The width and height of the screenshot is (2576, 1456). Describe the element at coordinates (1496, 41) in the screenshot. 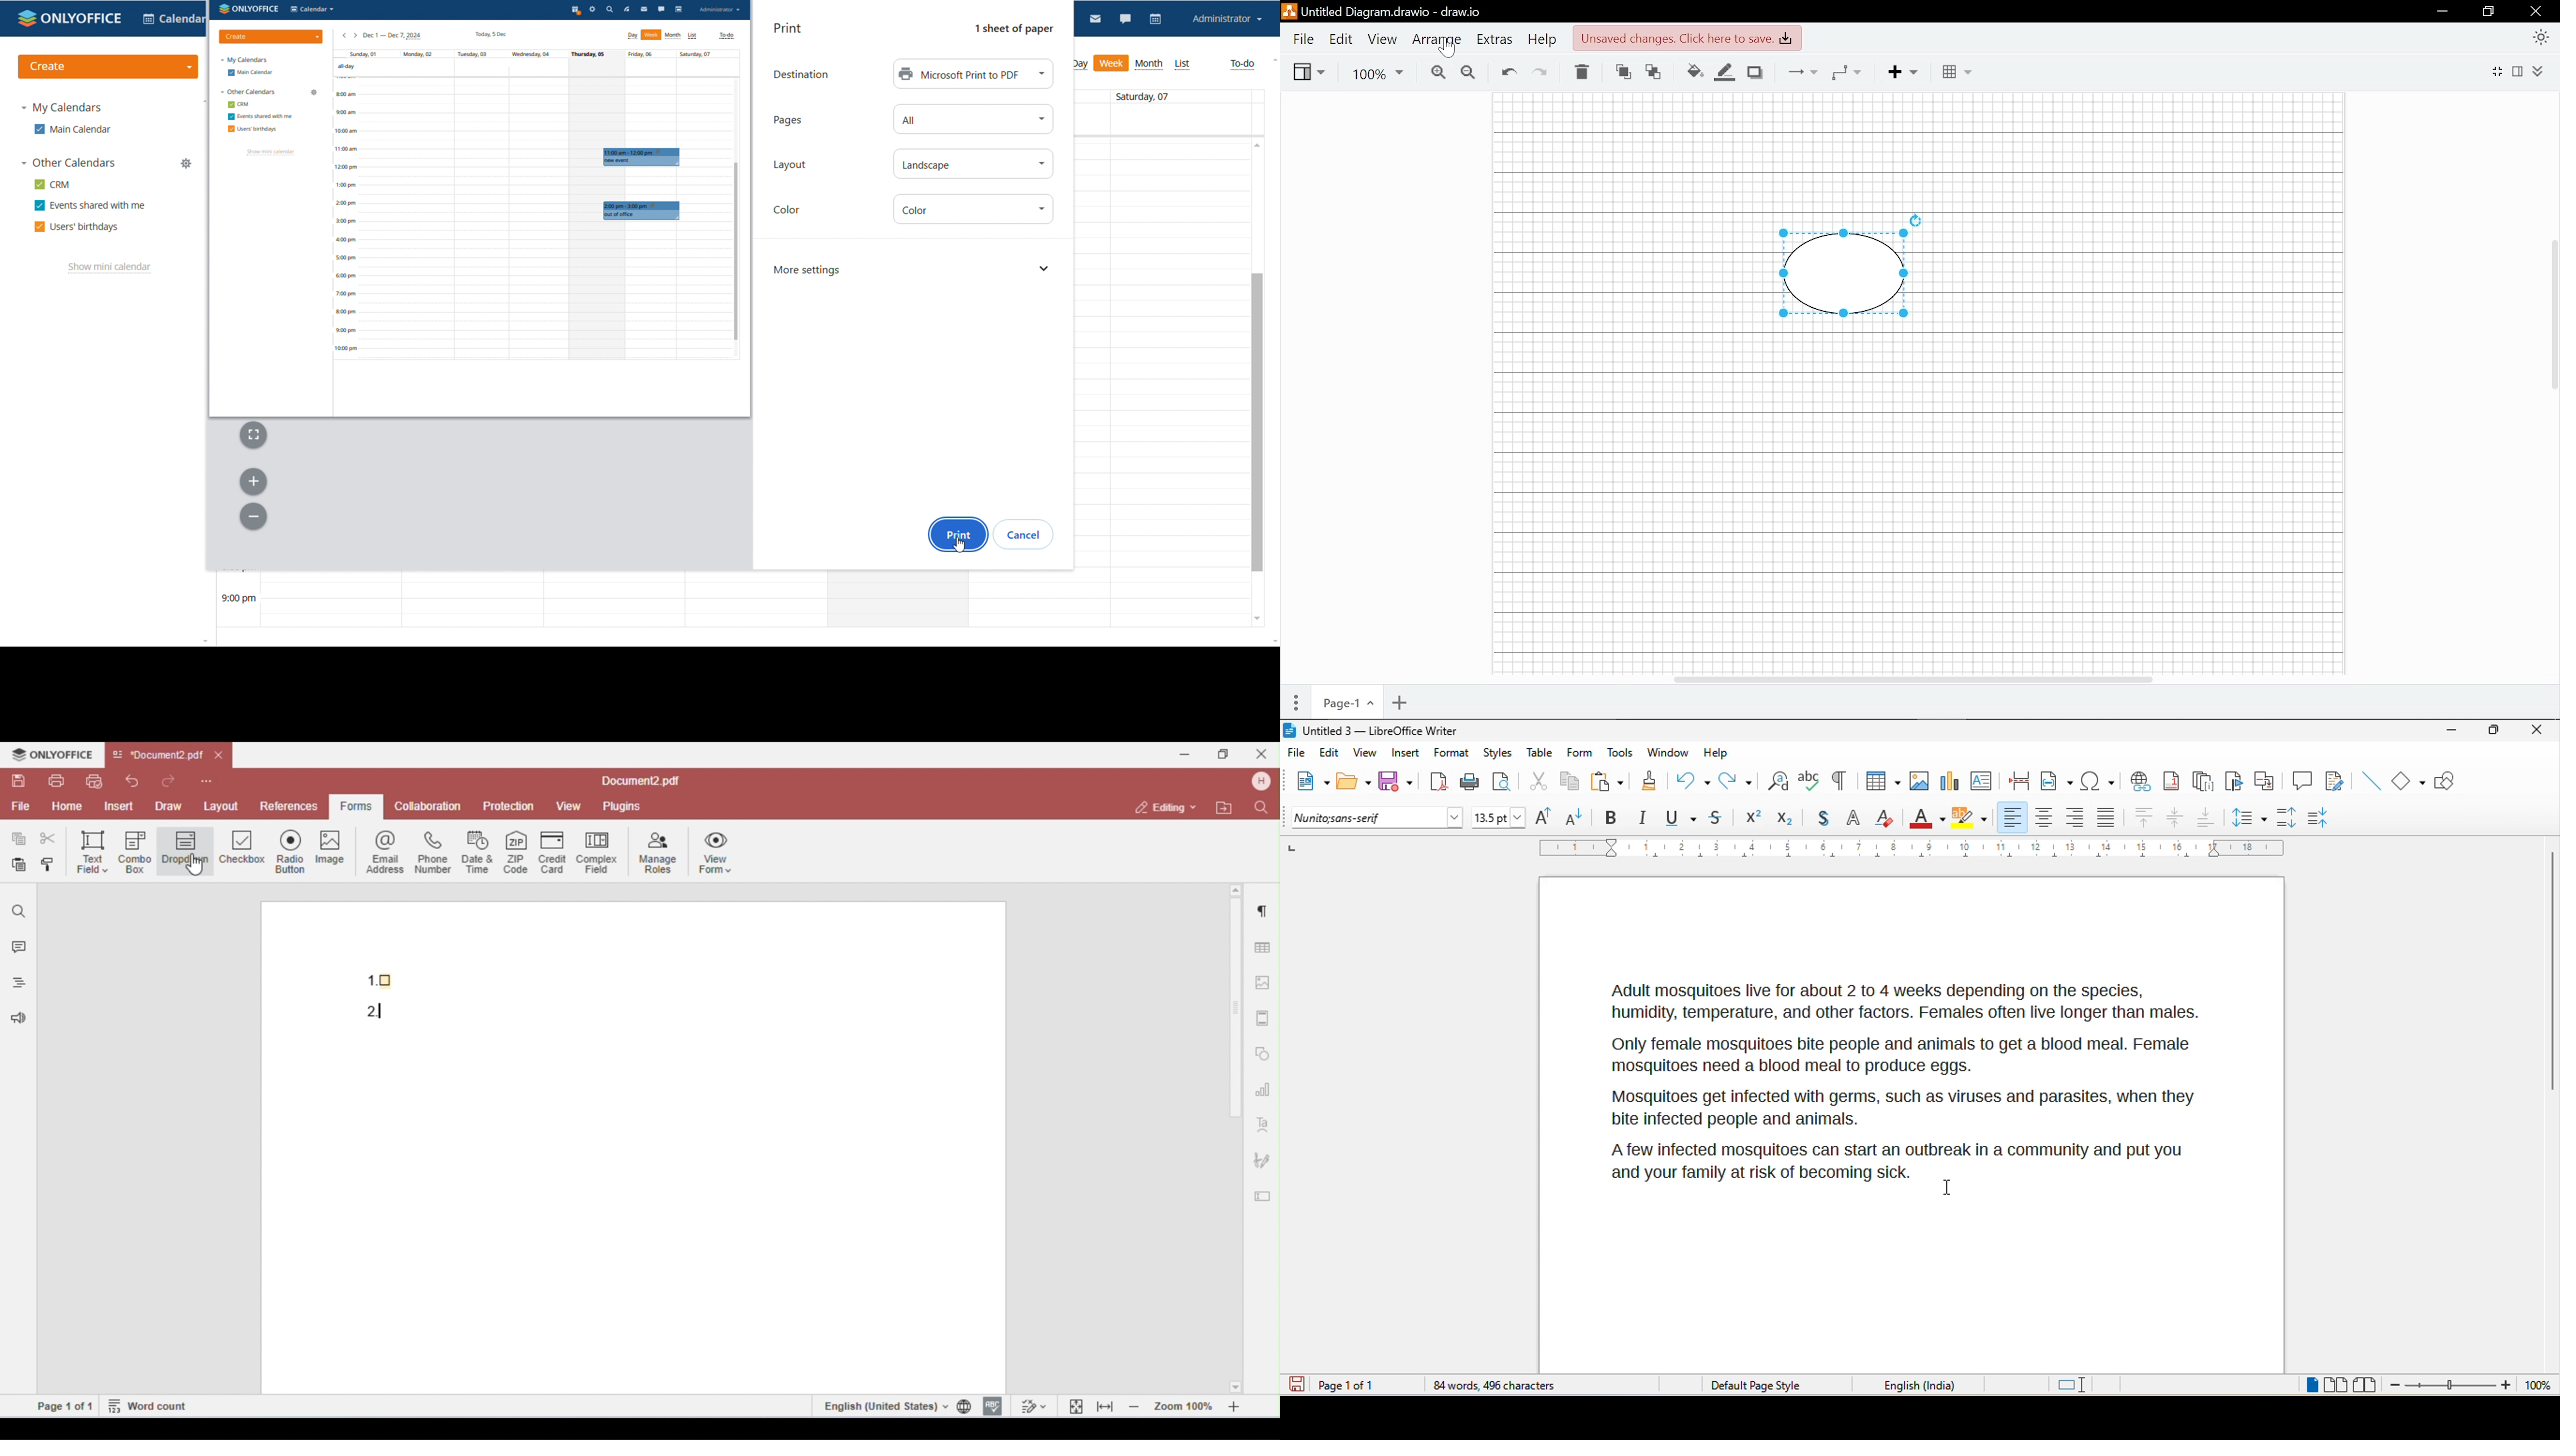

I see `Extras` at that location.